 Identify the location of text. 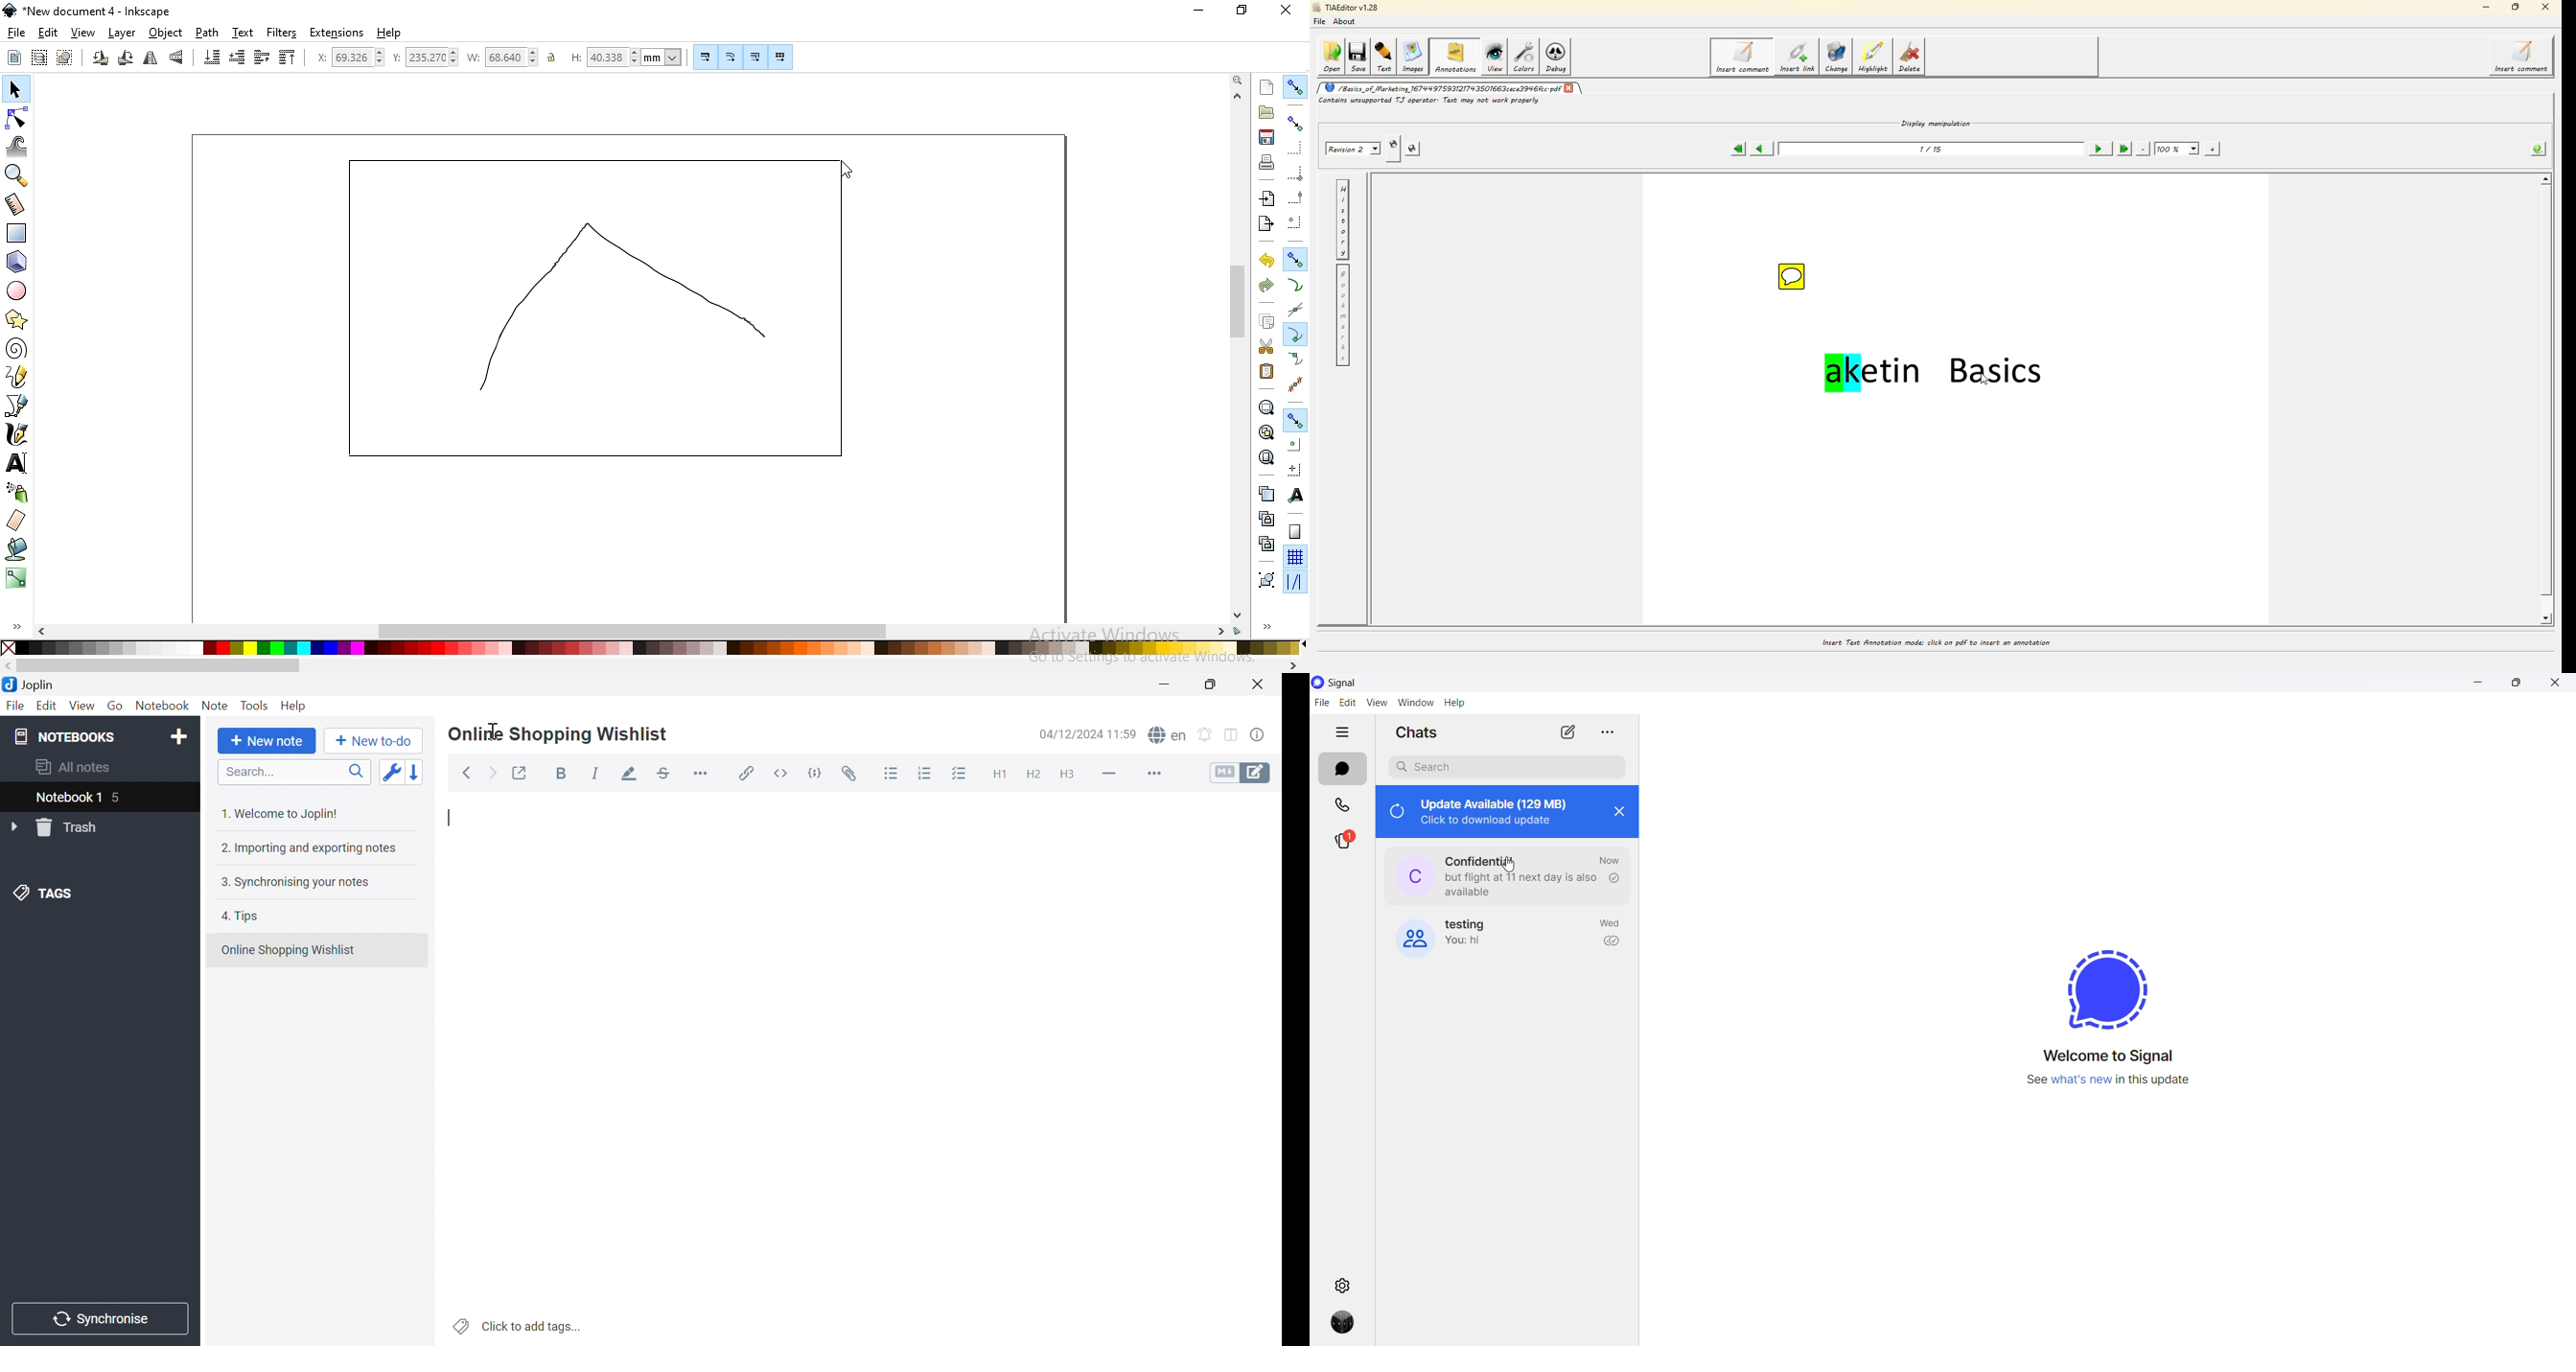
(244, 32).